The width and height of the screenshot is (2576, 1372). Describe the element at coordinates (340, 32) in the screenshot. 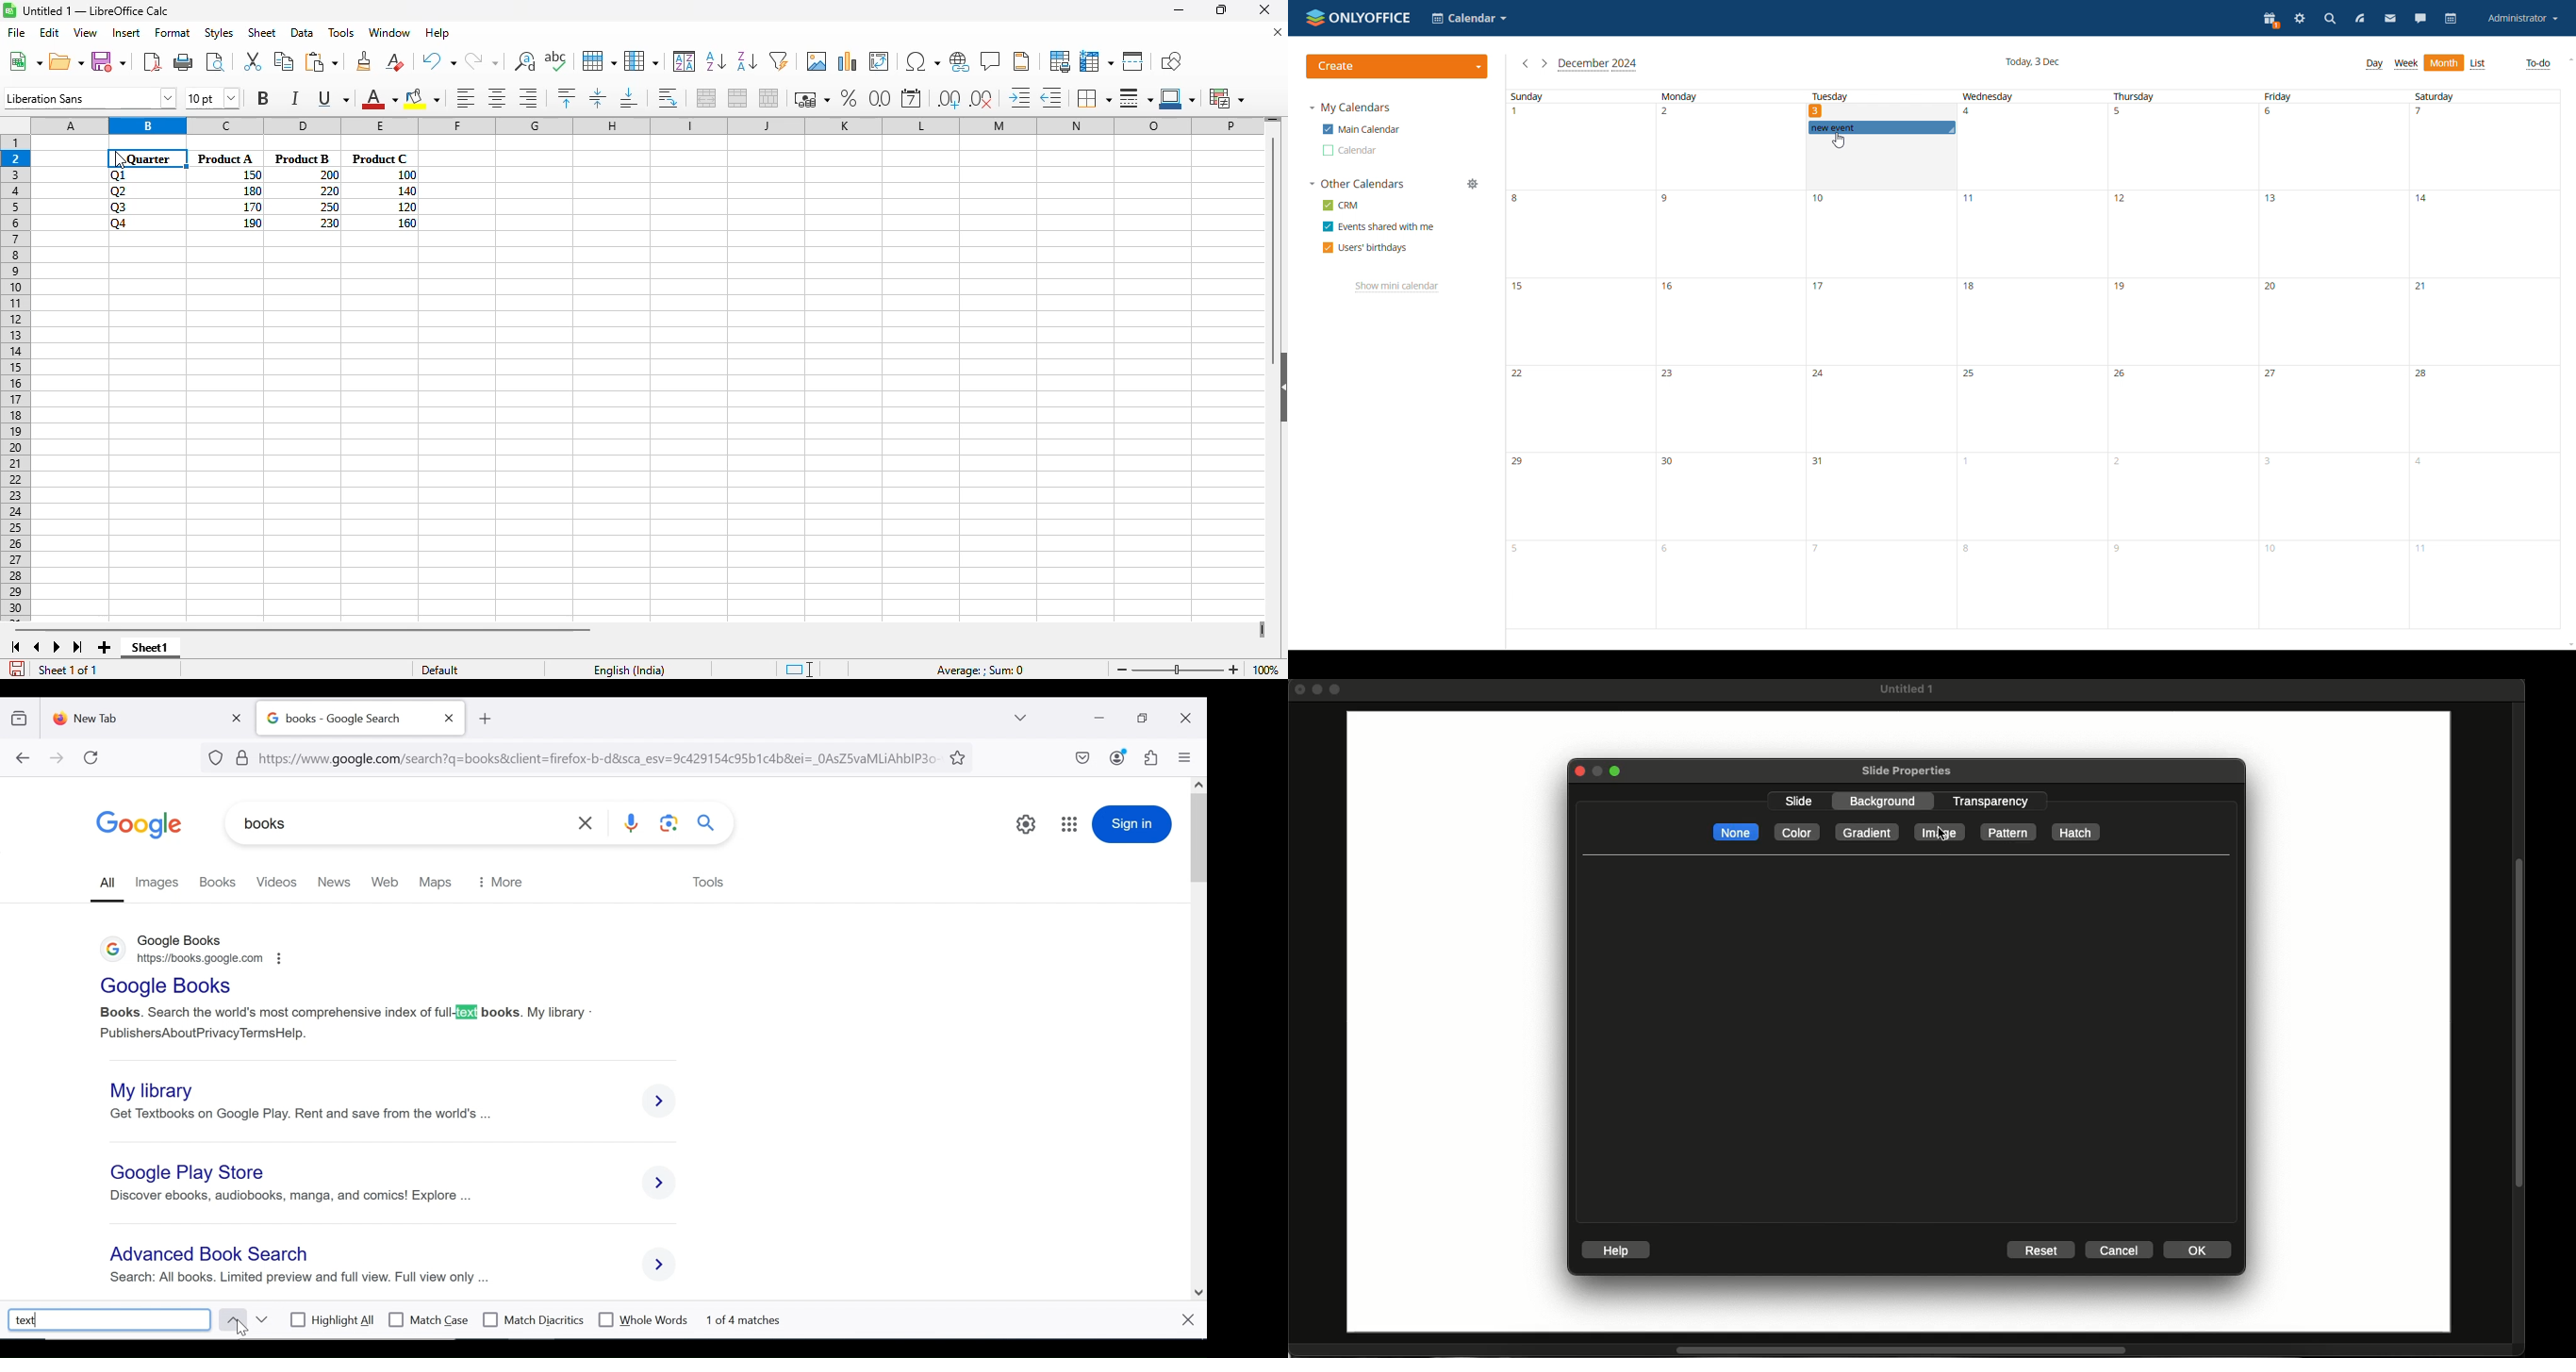

I see `tools` at that location.